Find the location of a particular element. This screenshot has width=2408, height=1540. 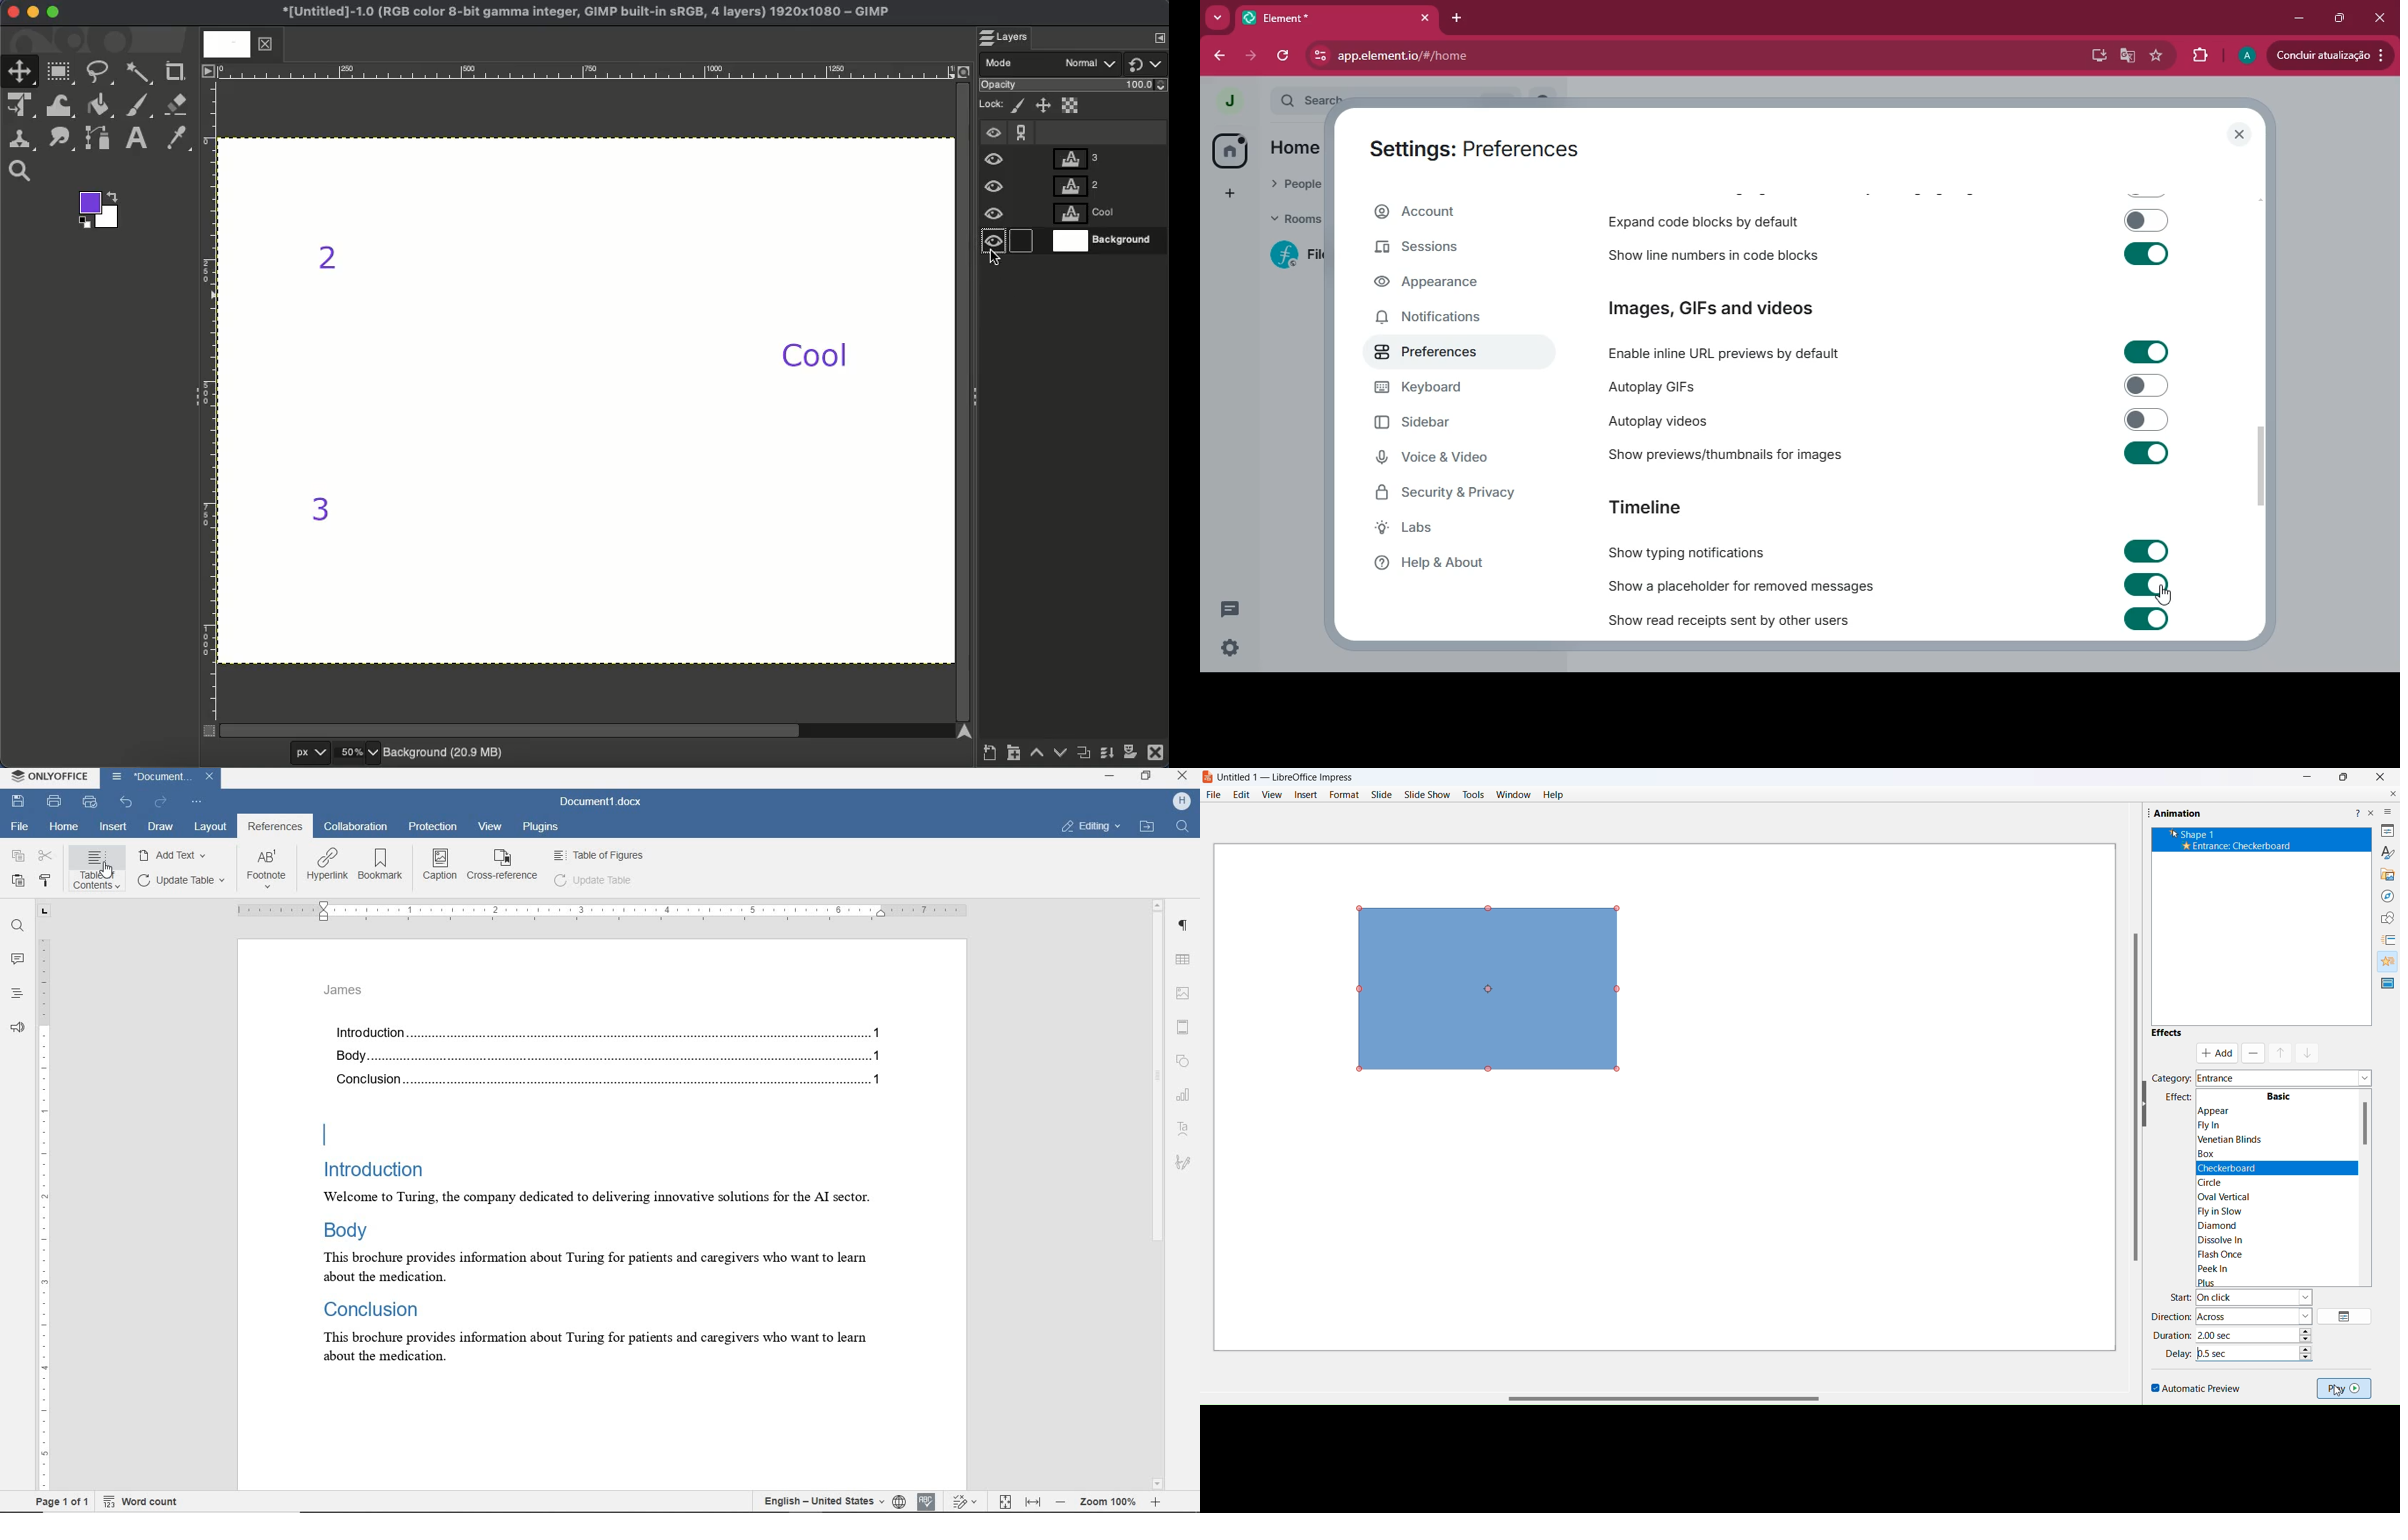

paste is located at coordinates (18, 882).